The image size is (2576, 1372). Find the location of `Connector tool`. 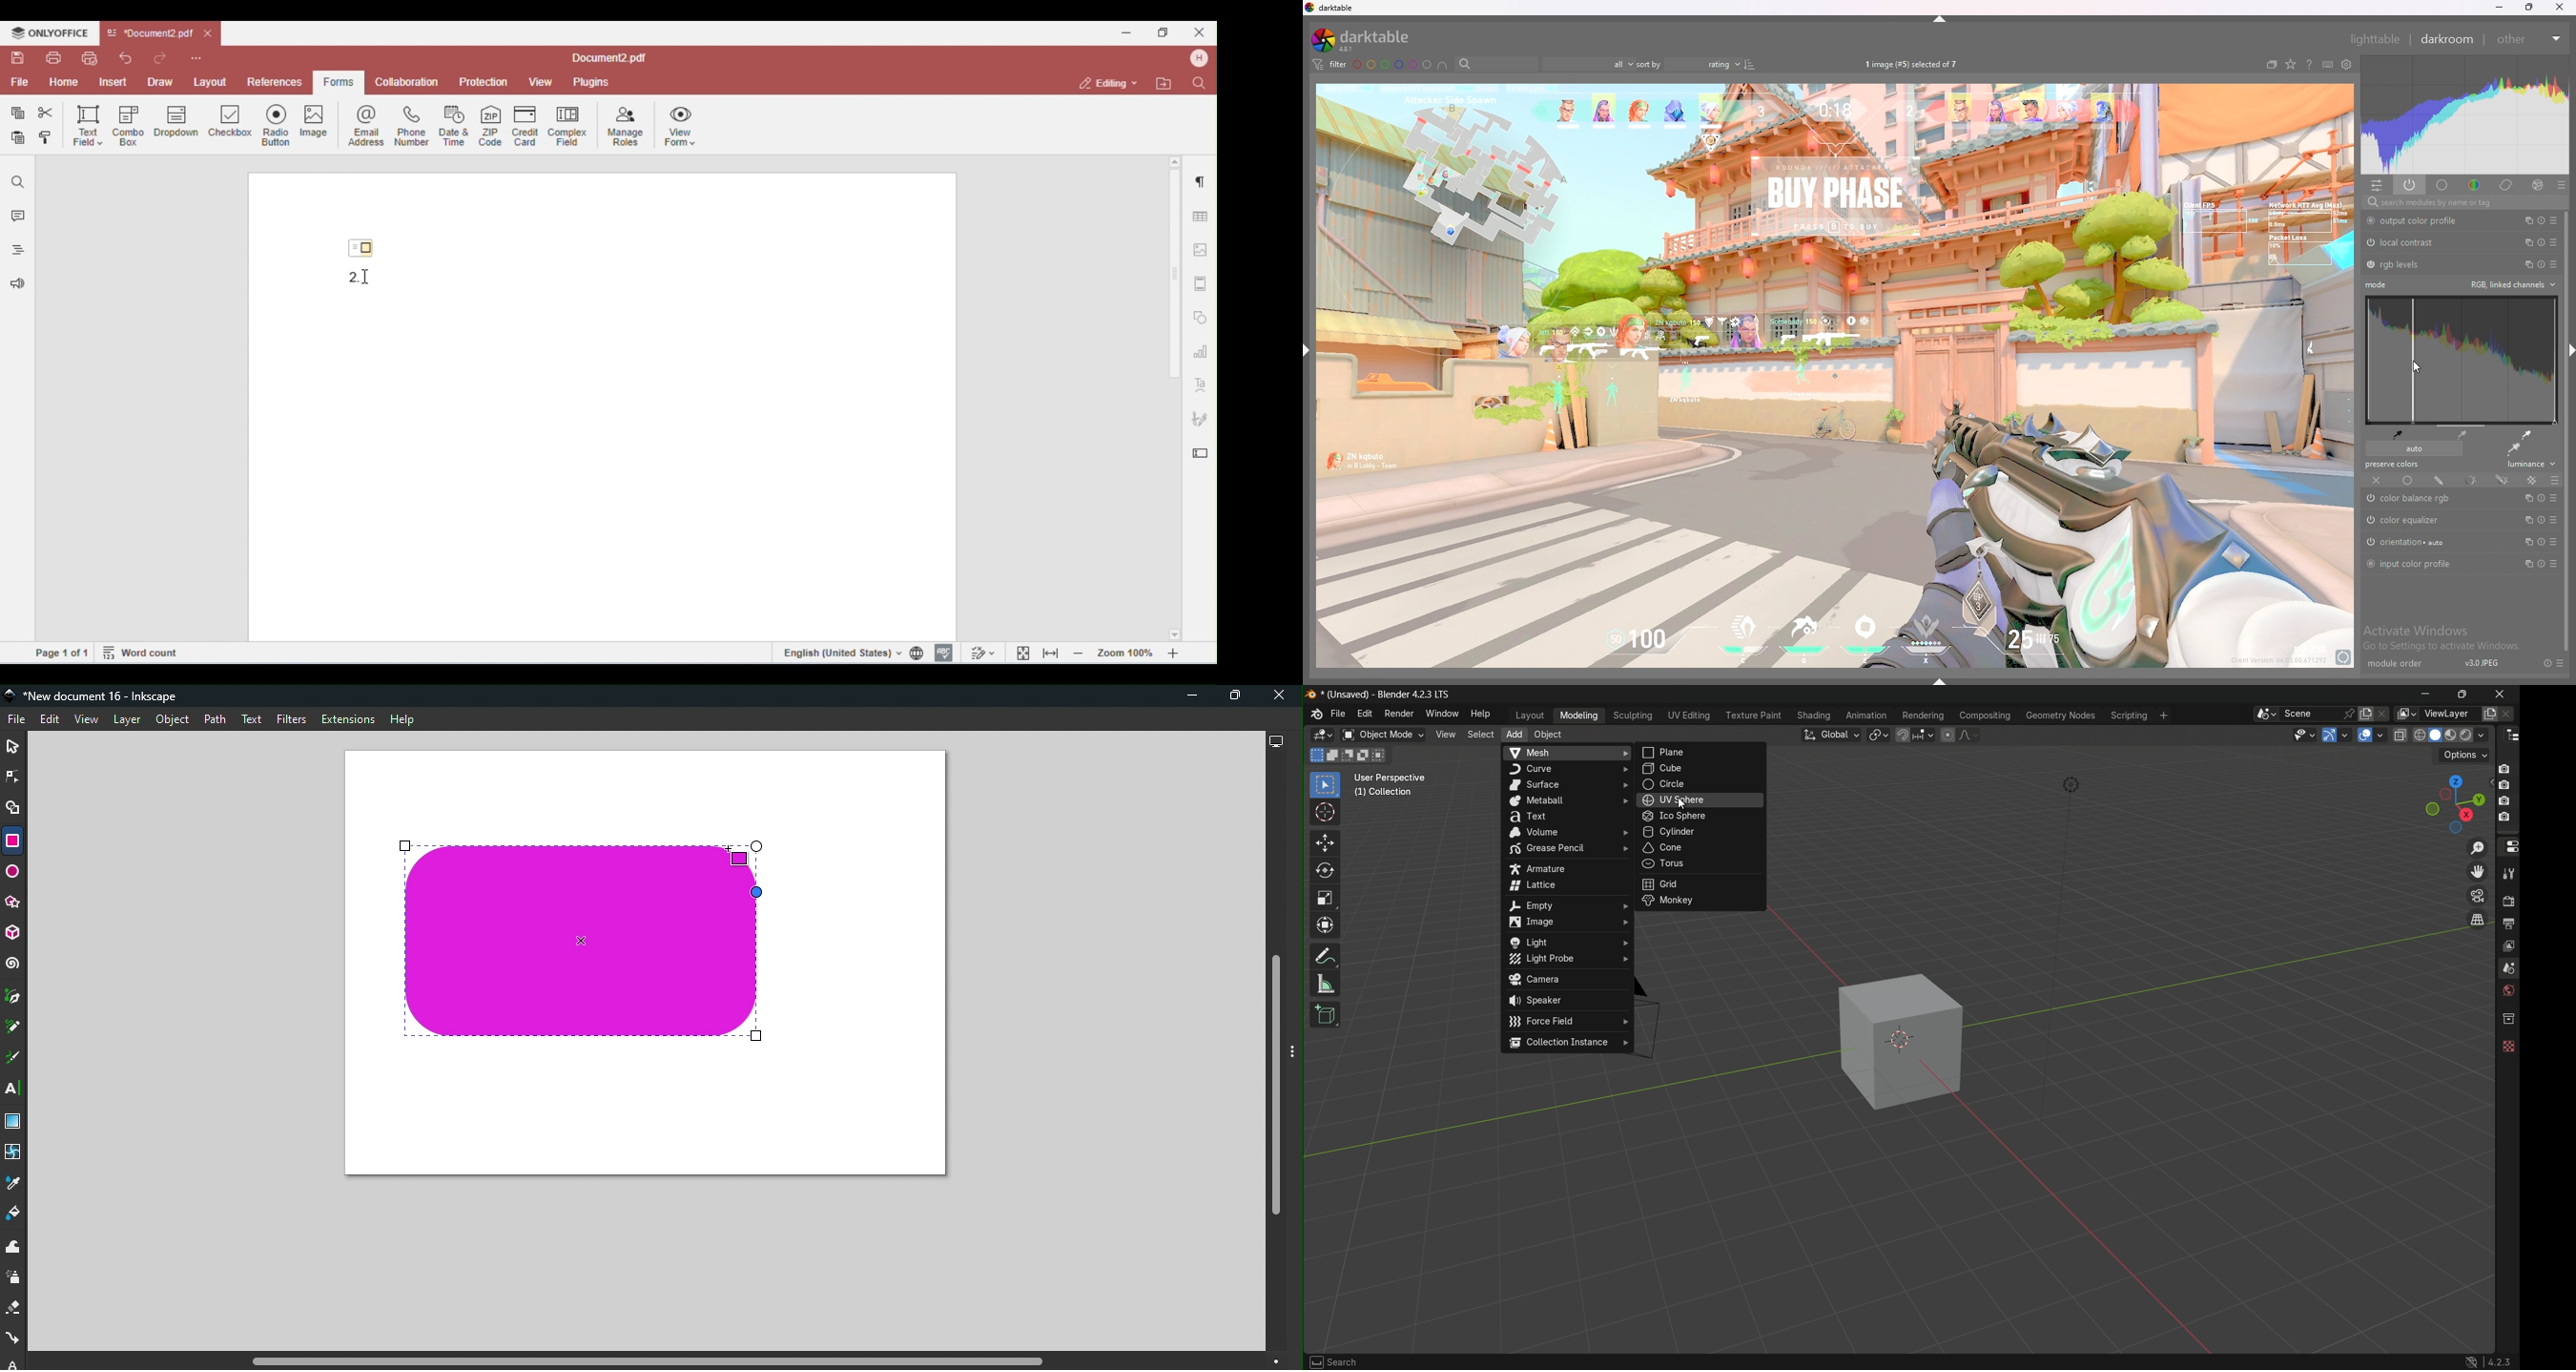

Connector tool is located at coordinates (13, 1339).